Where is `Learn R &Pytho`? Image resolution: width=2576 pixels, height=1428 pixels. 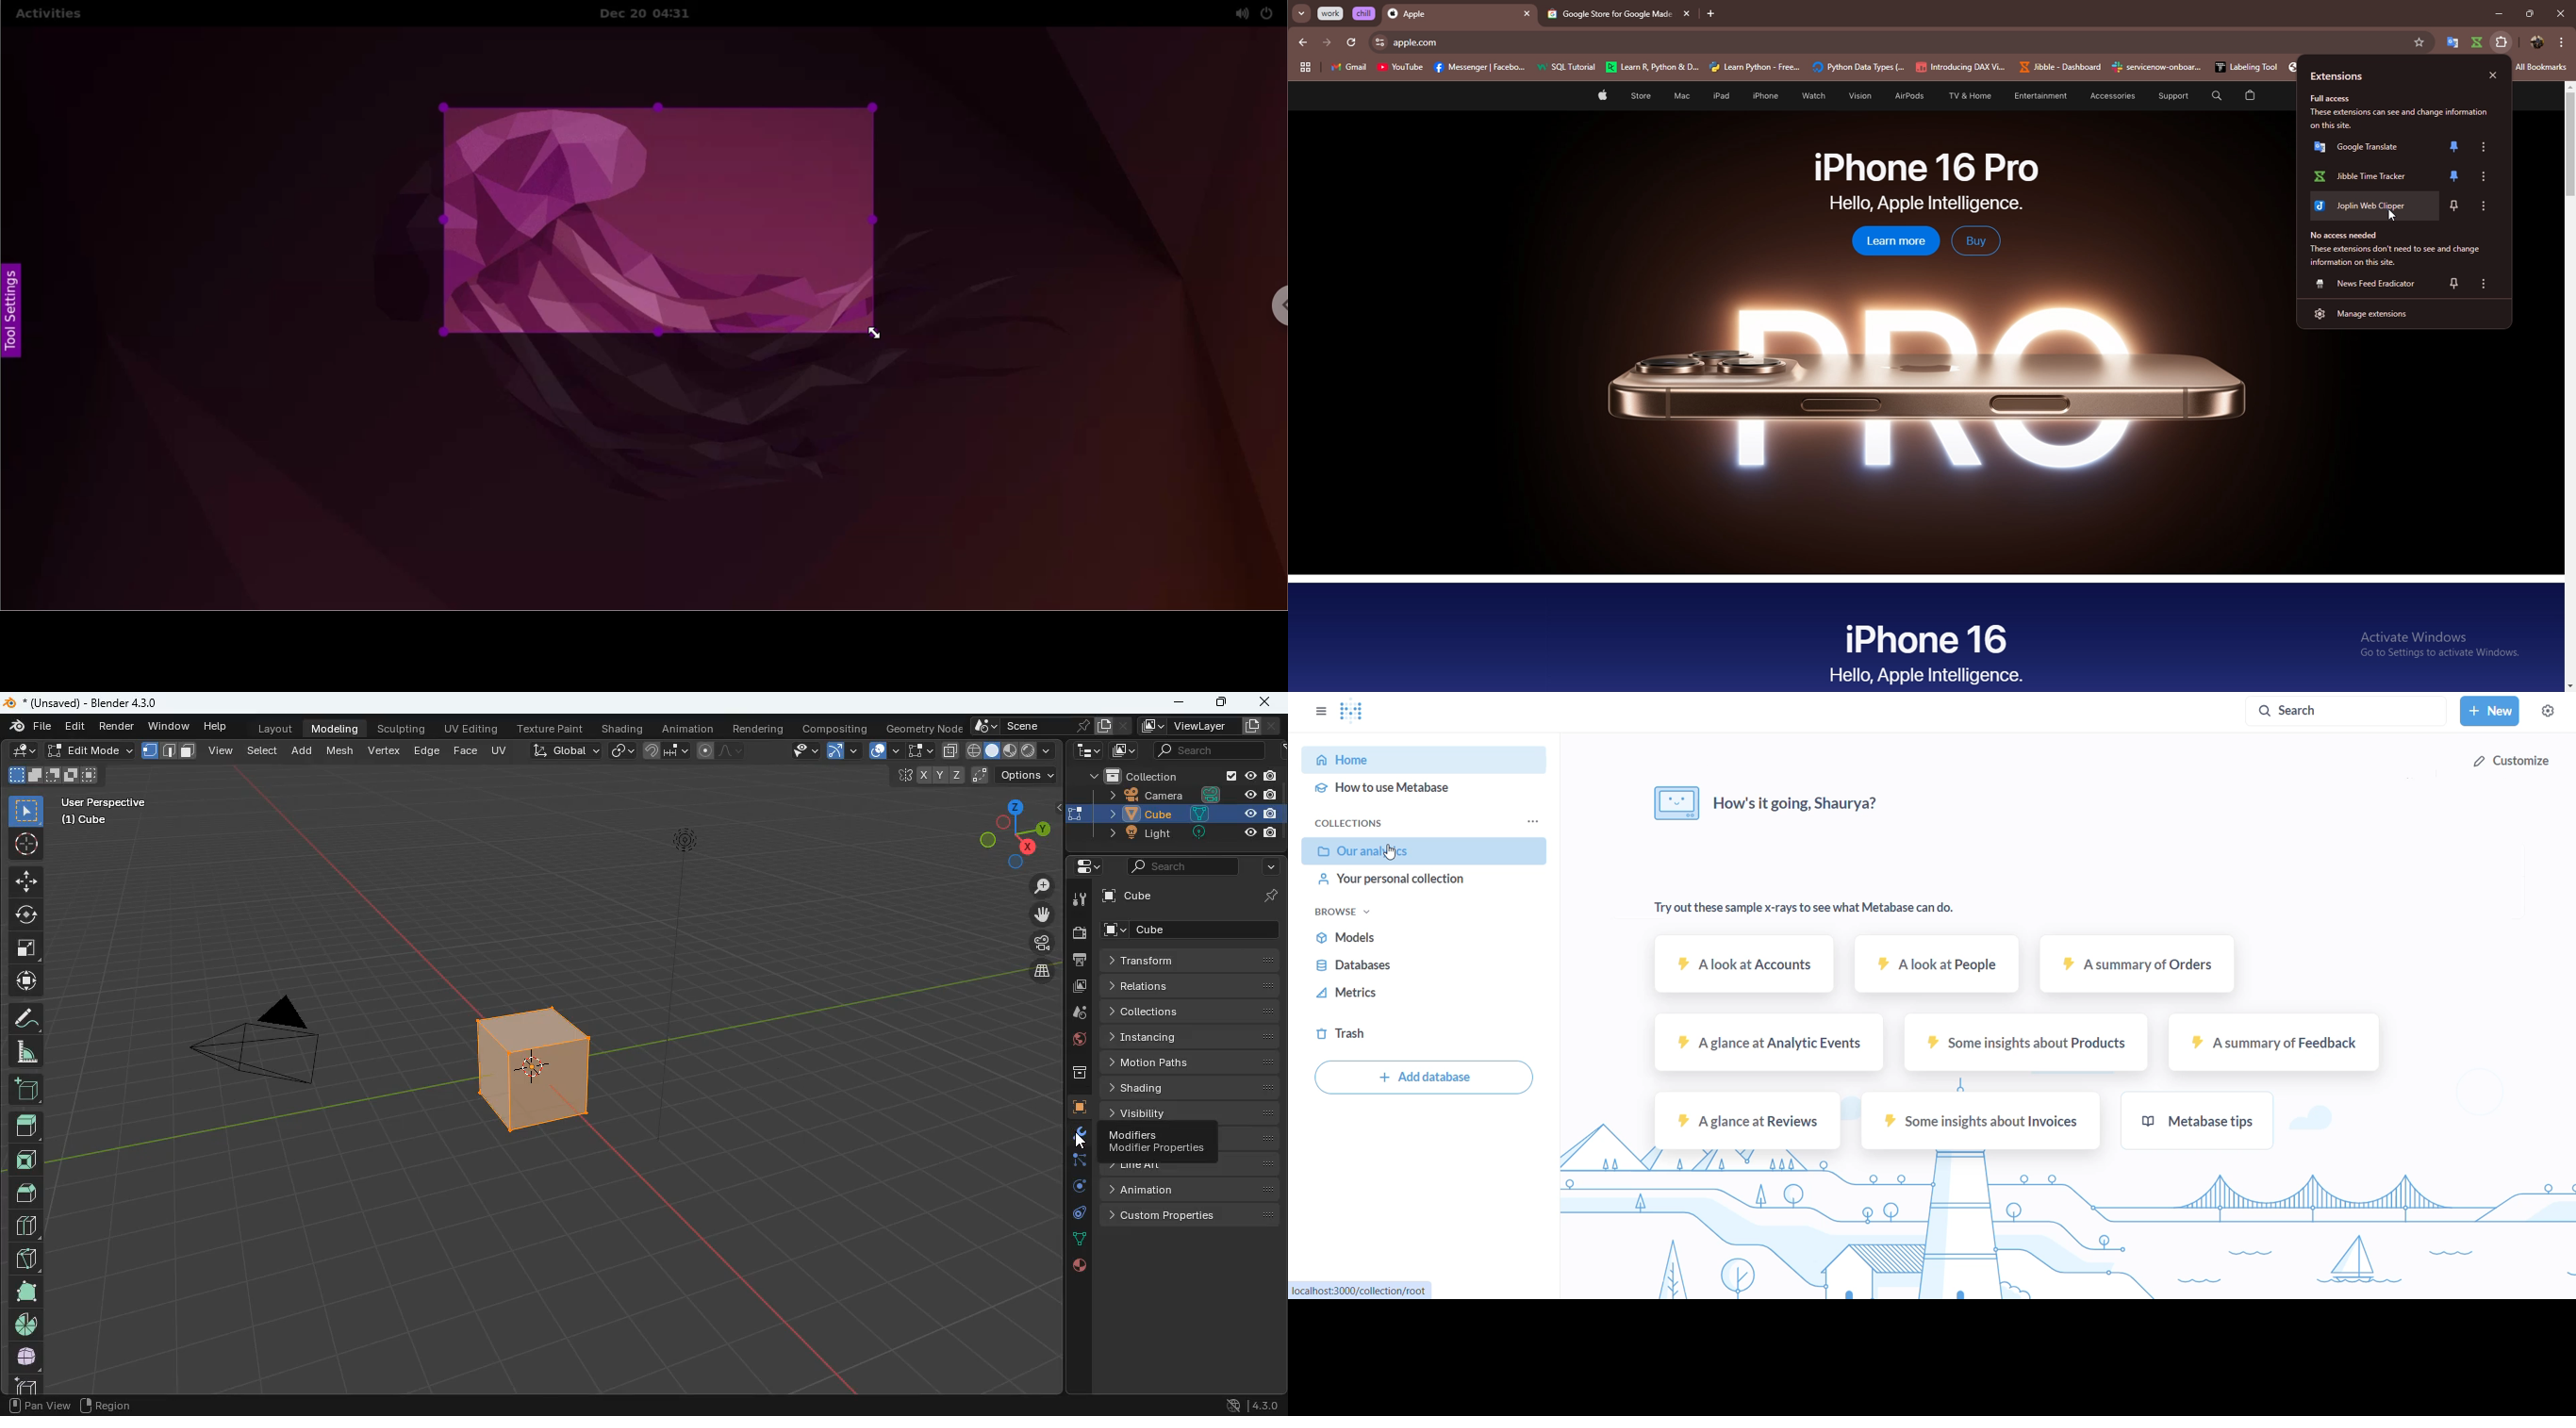 Learn R &Pytho is located at coordinates (1653, 68).